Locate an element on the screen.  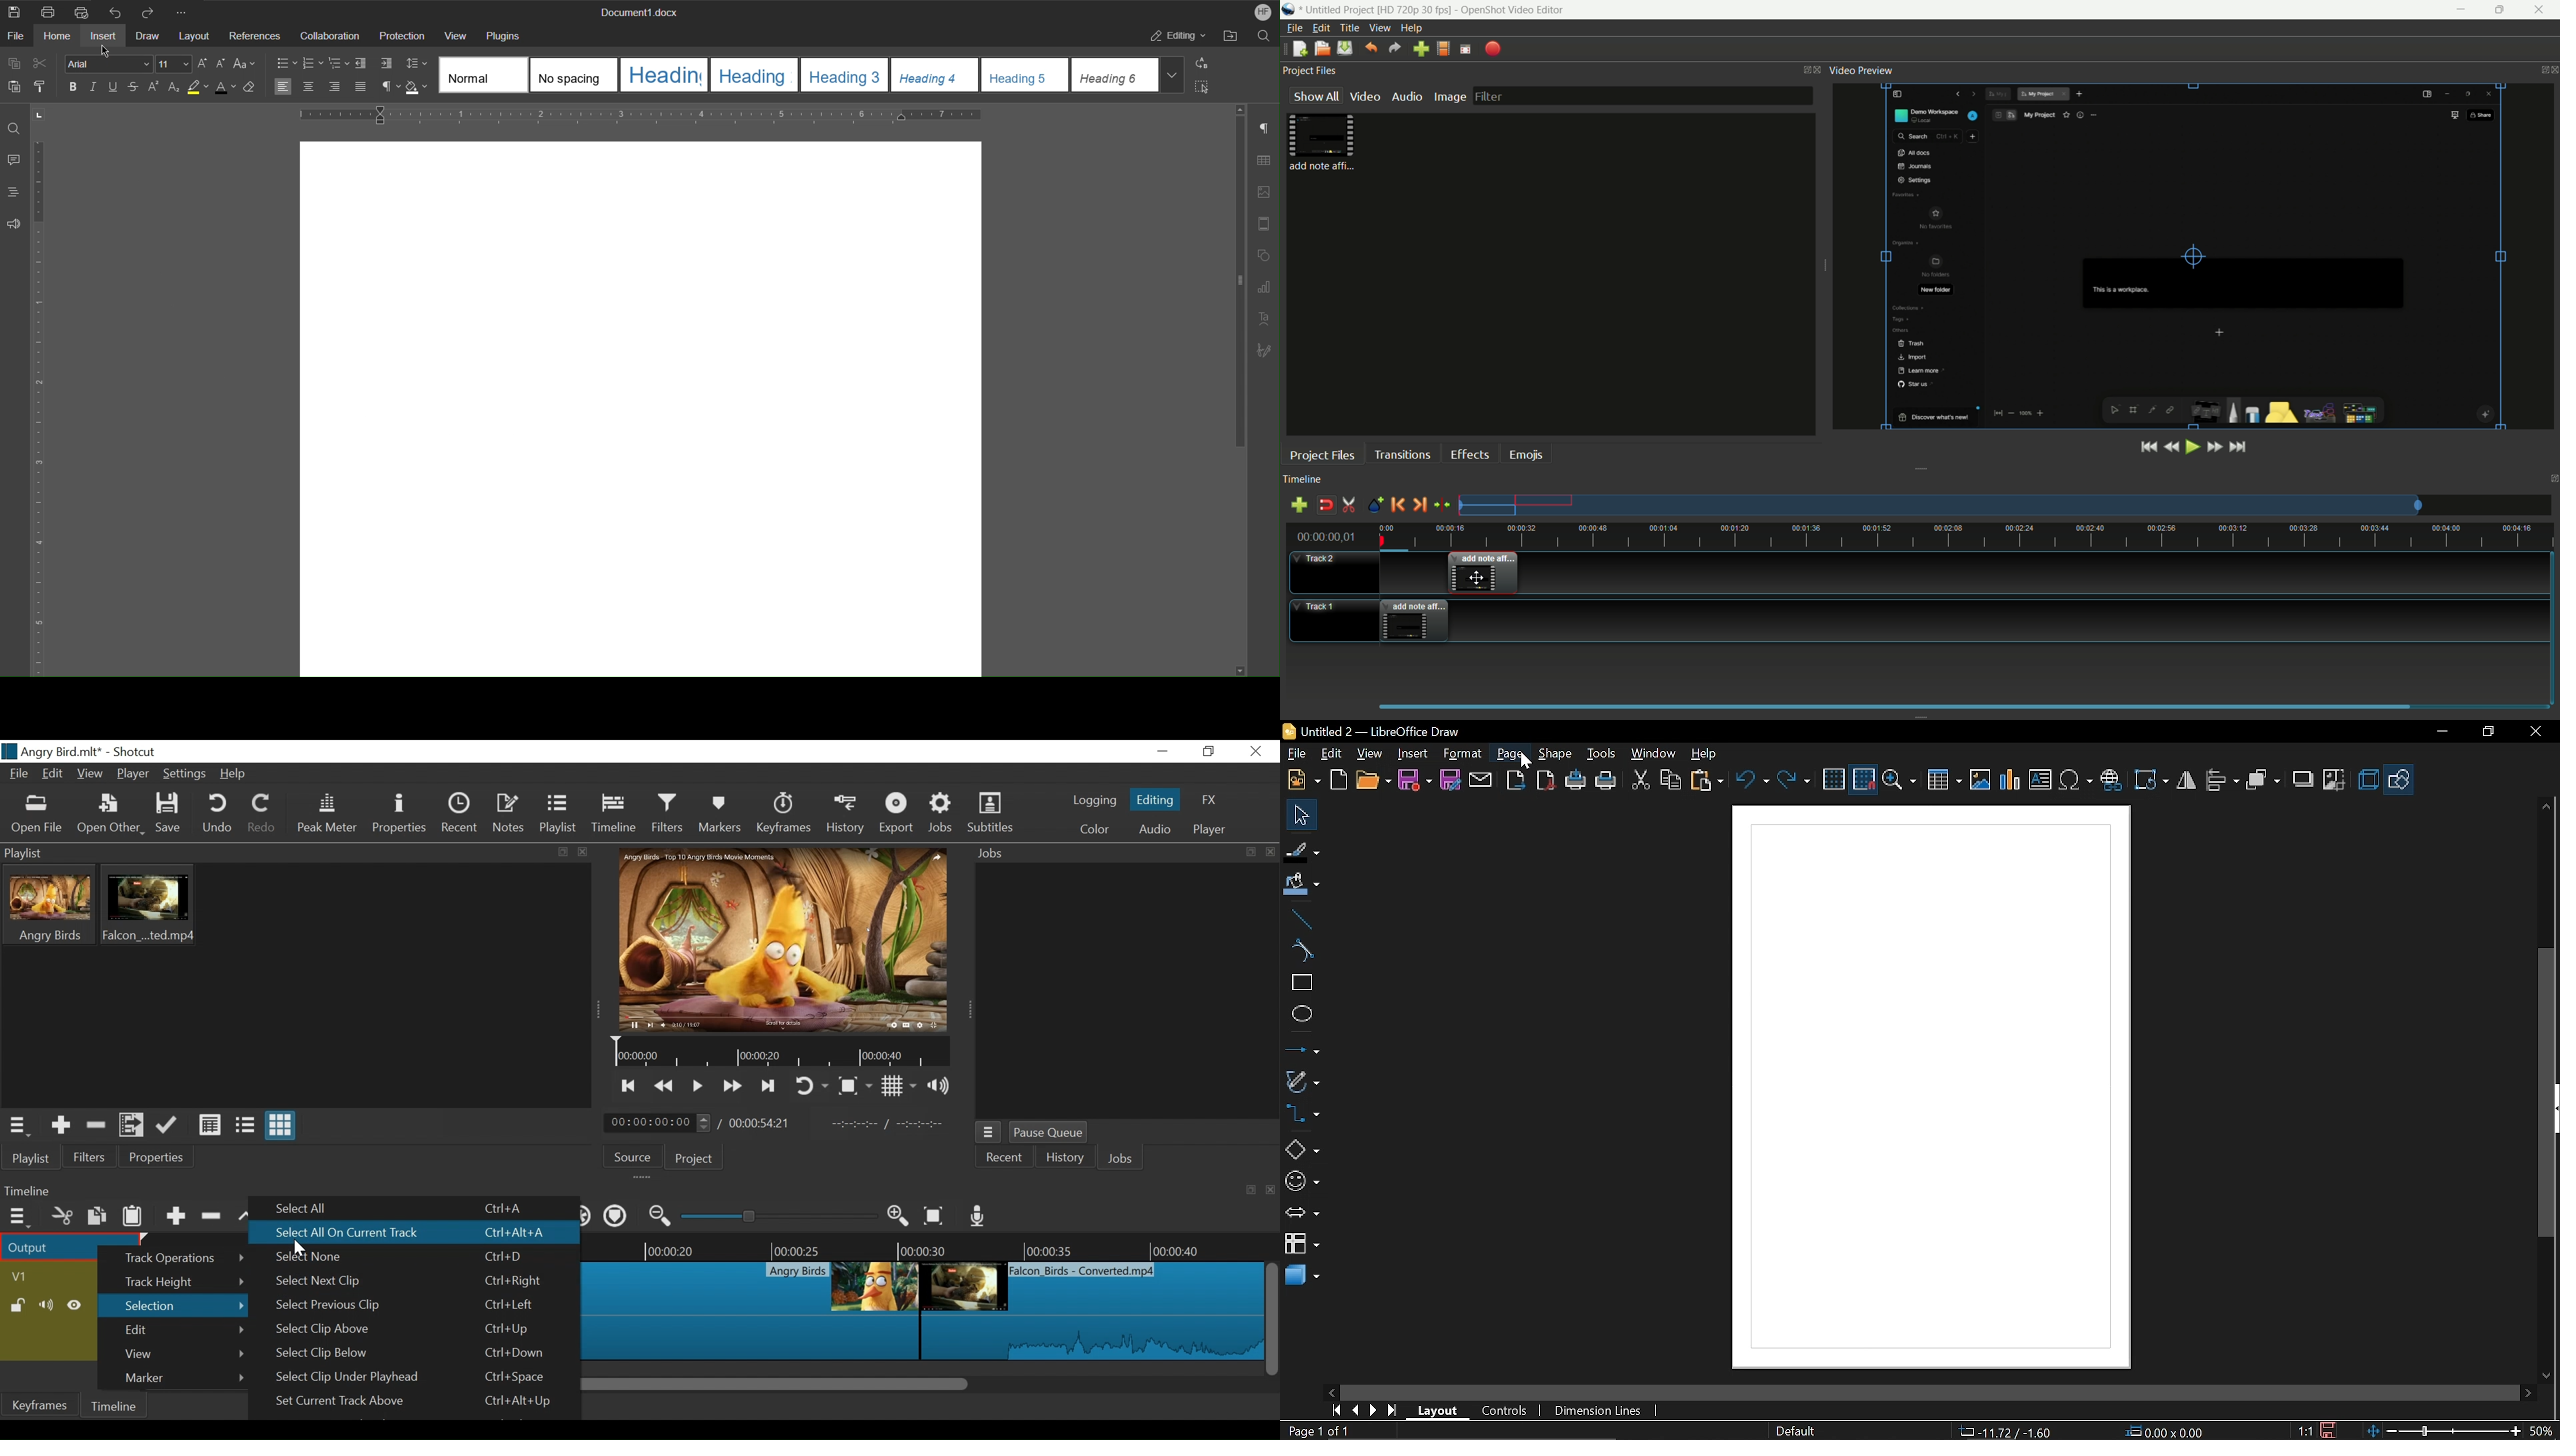
UNdo is located at coordinates (1751, 781).